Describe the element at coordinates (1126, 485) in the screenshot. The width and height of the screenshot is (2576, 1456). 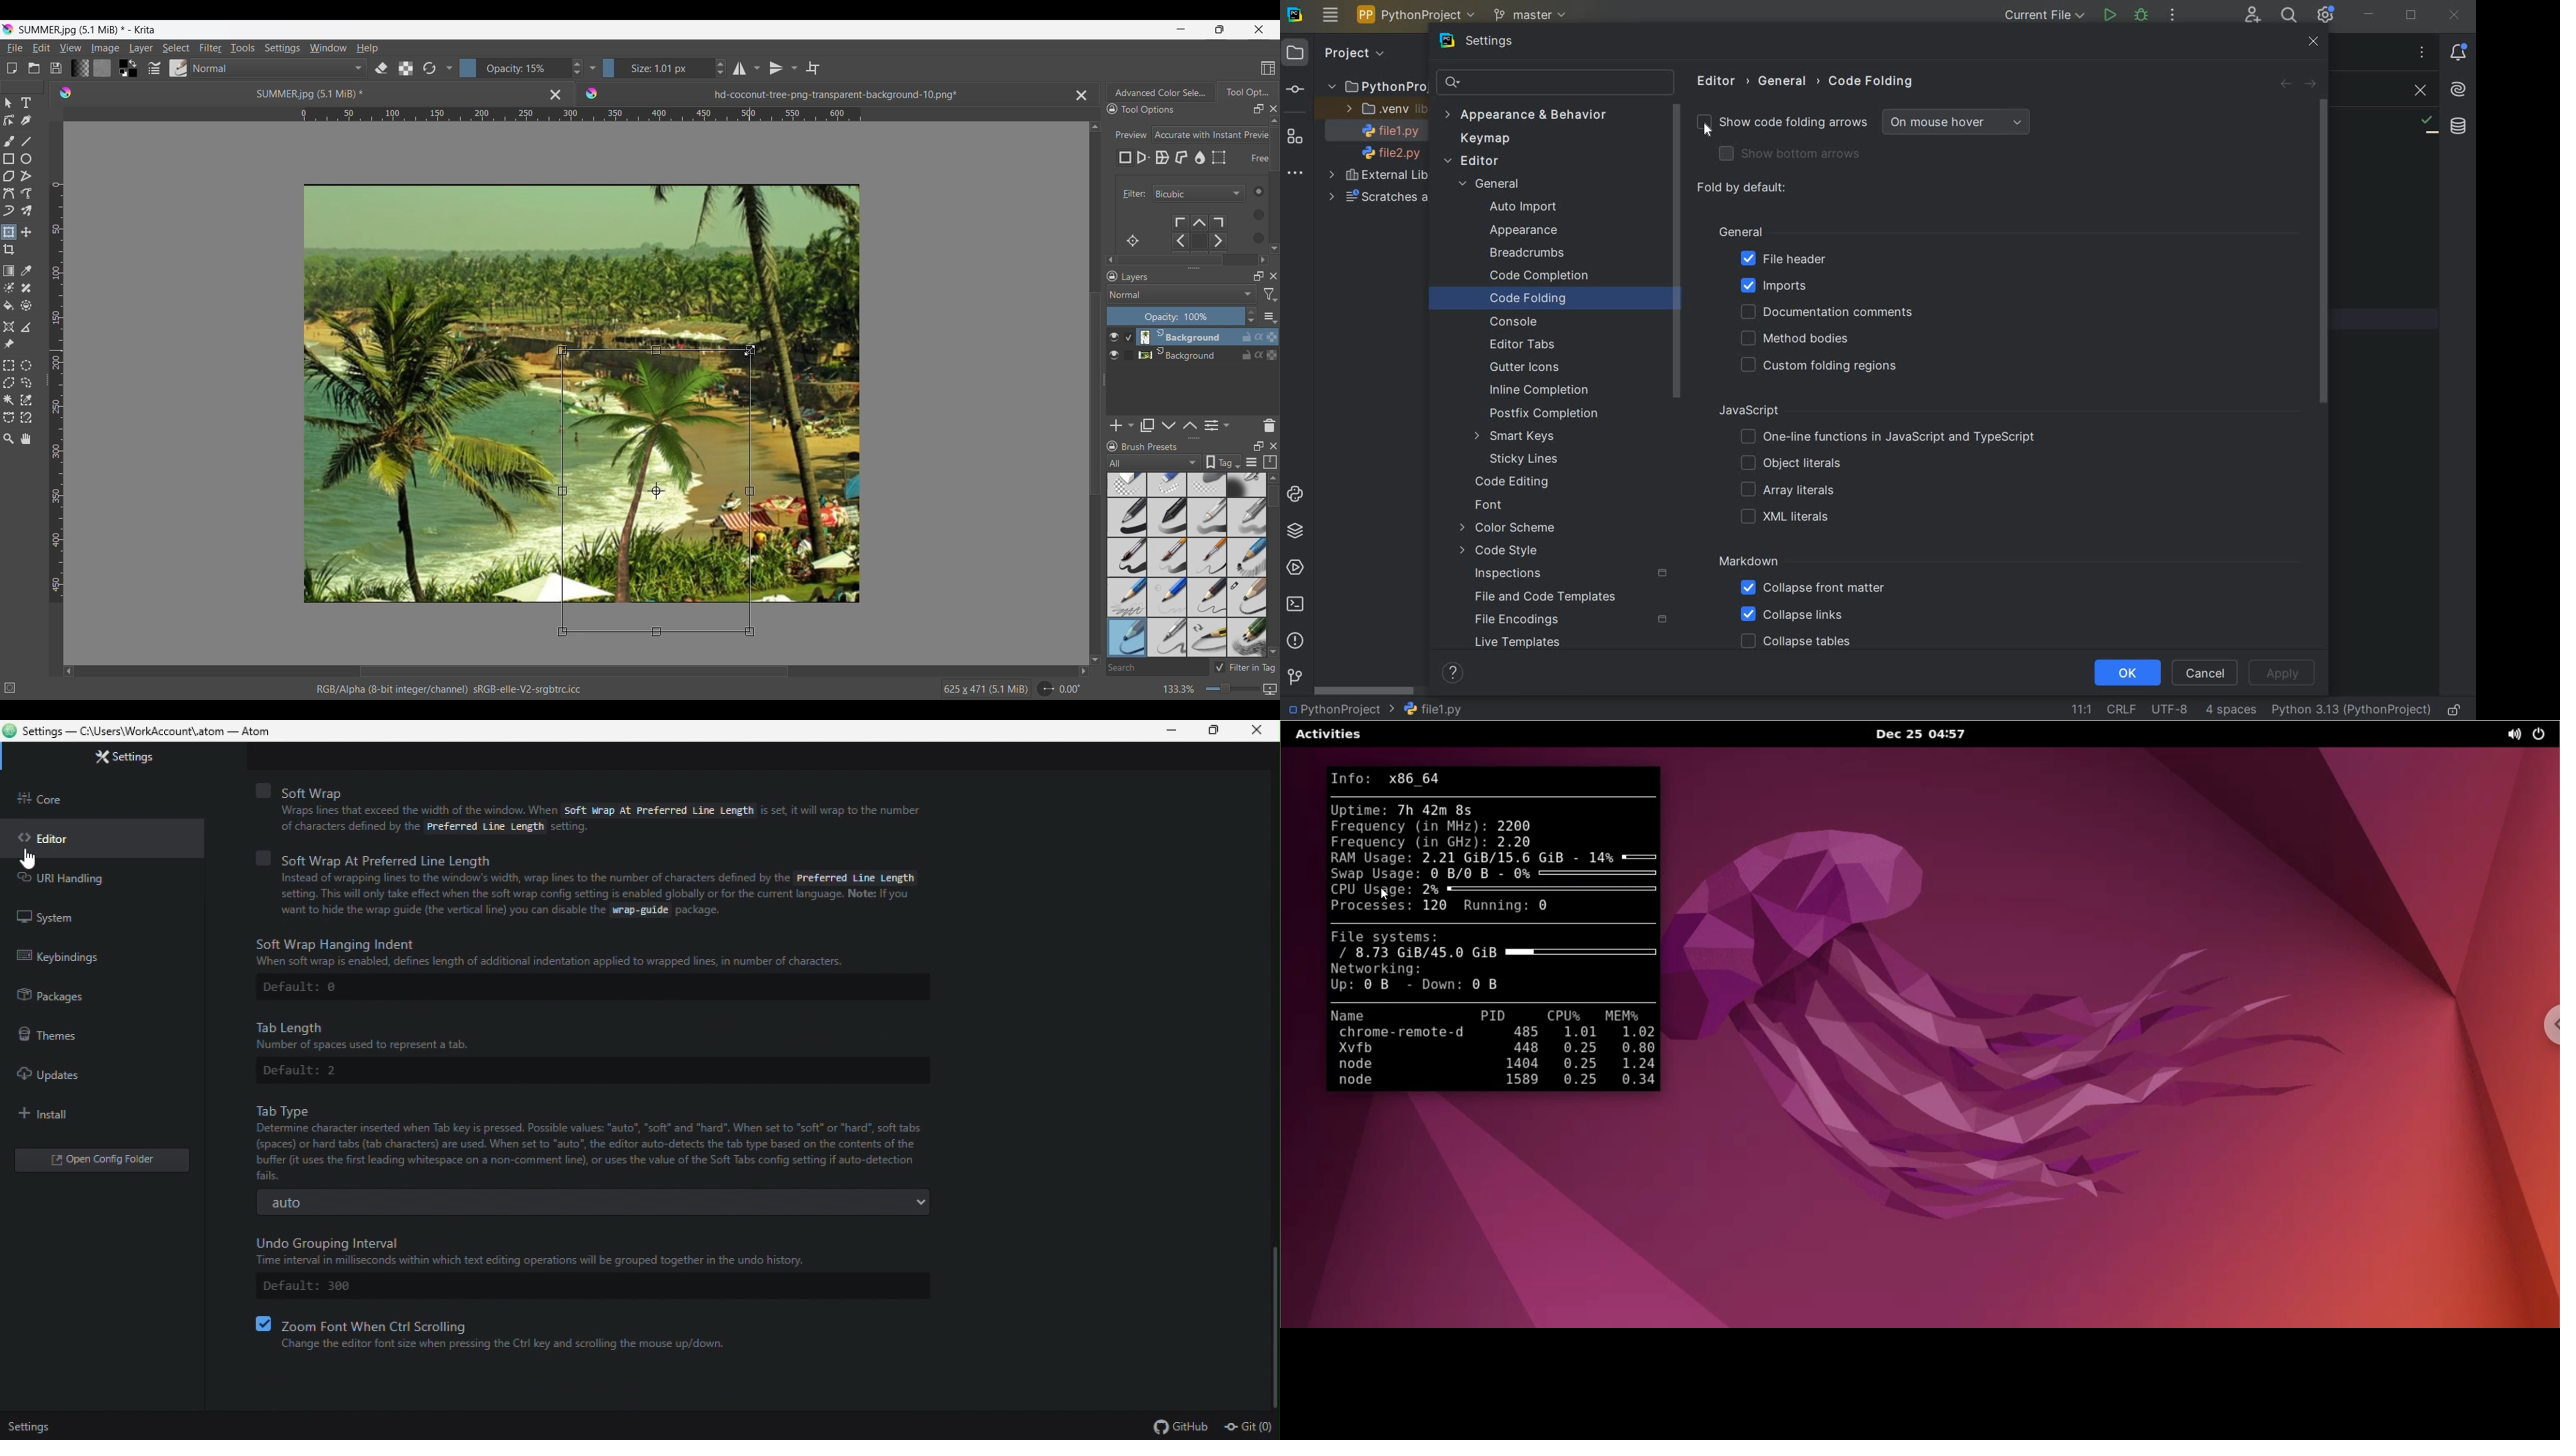
I see `Eraser circle` at that location.